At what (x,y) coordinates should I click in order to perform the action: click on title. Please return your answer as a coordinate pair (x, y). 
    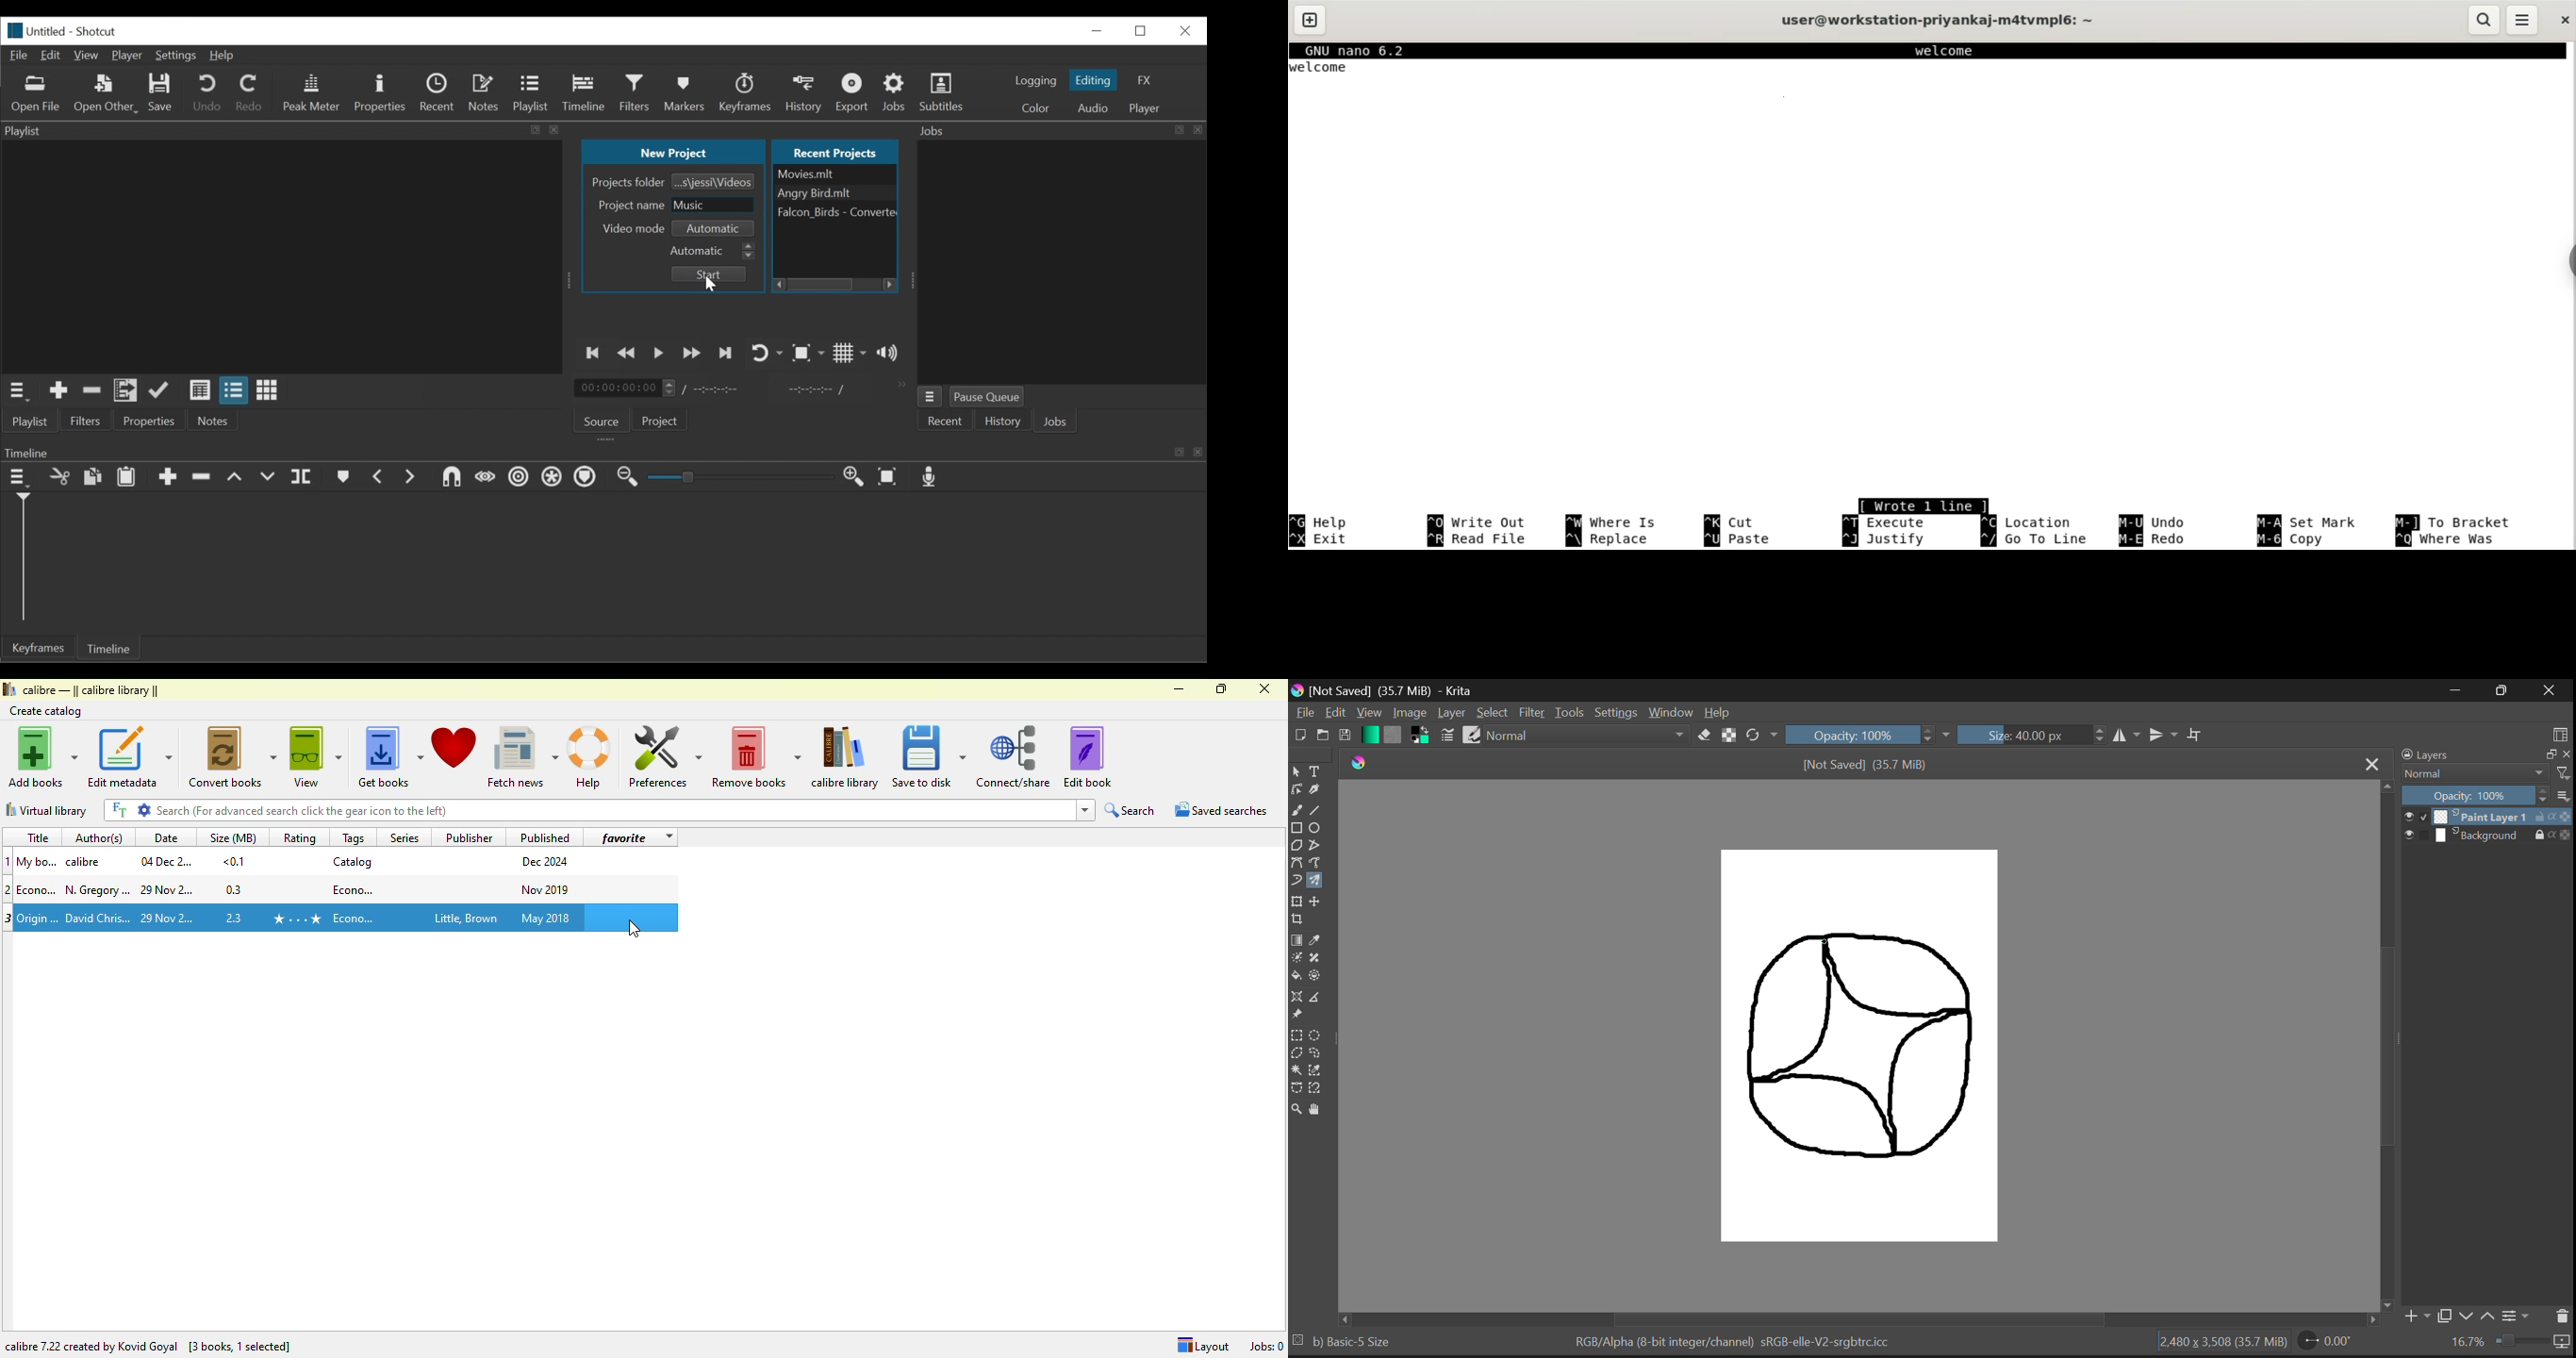
    Looking at the image, I should click on (39, 889).